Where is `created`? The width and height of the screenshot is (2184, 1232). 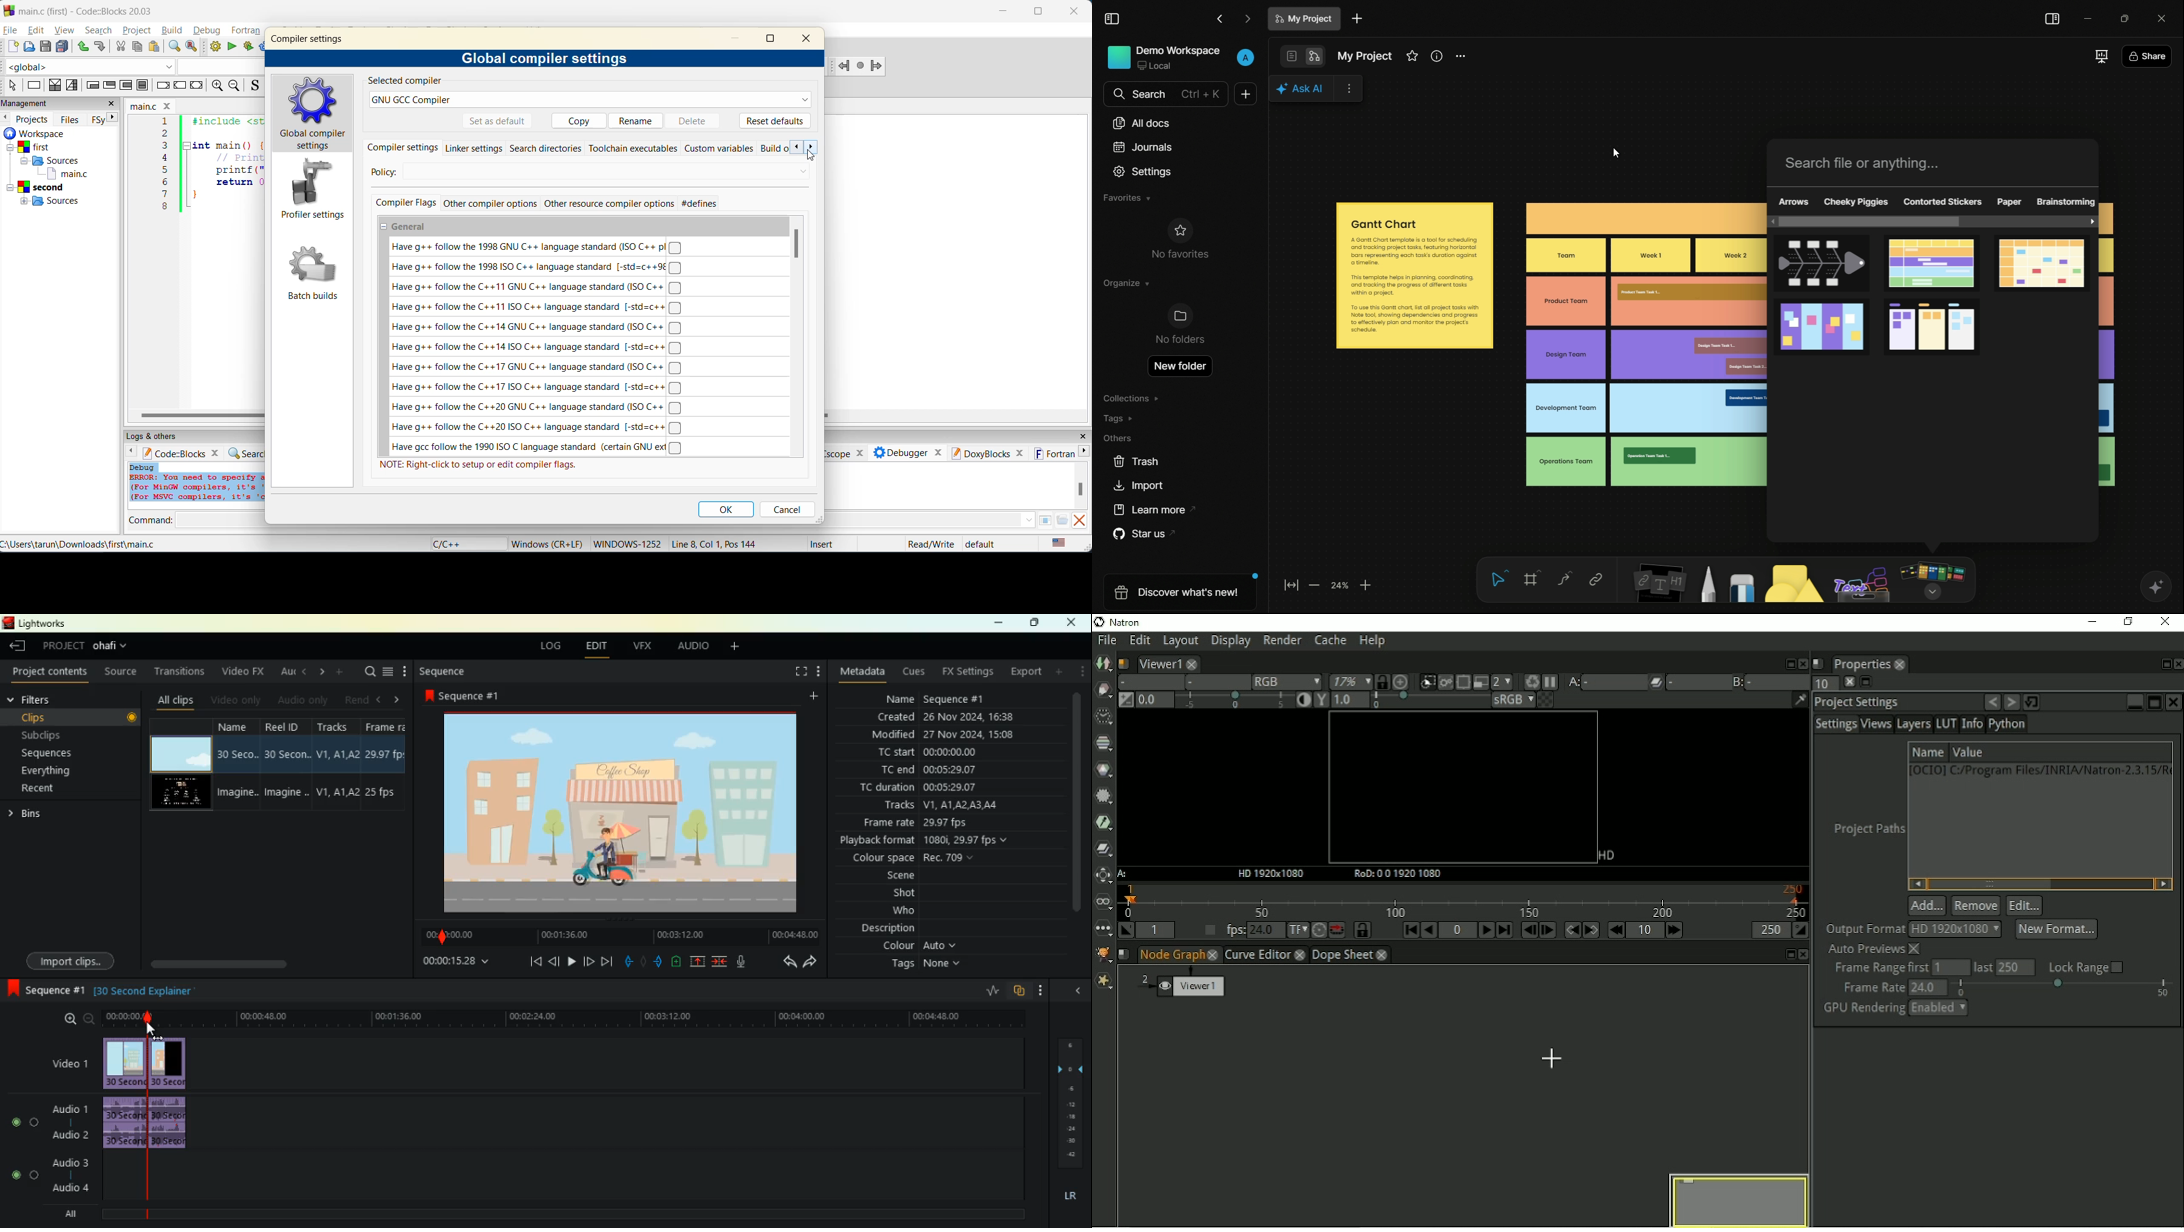 created is located at coordinates (899, 716).